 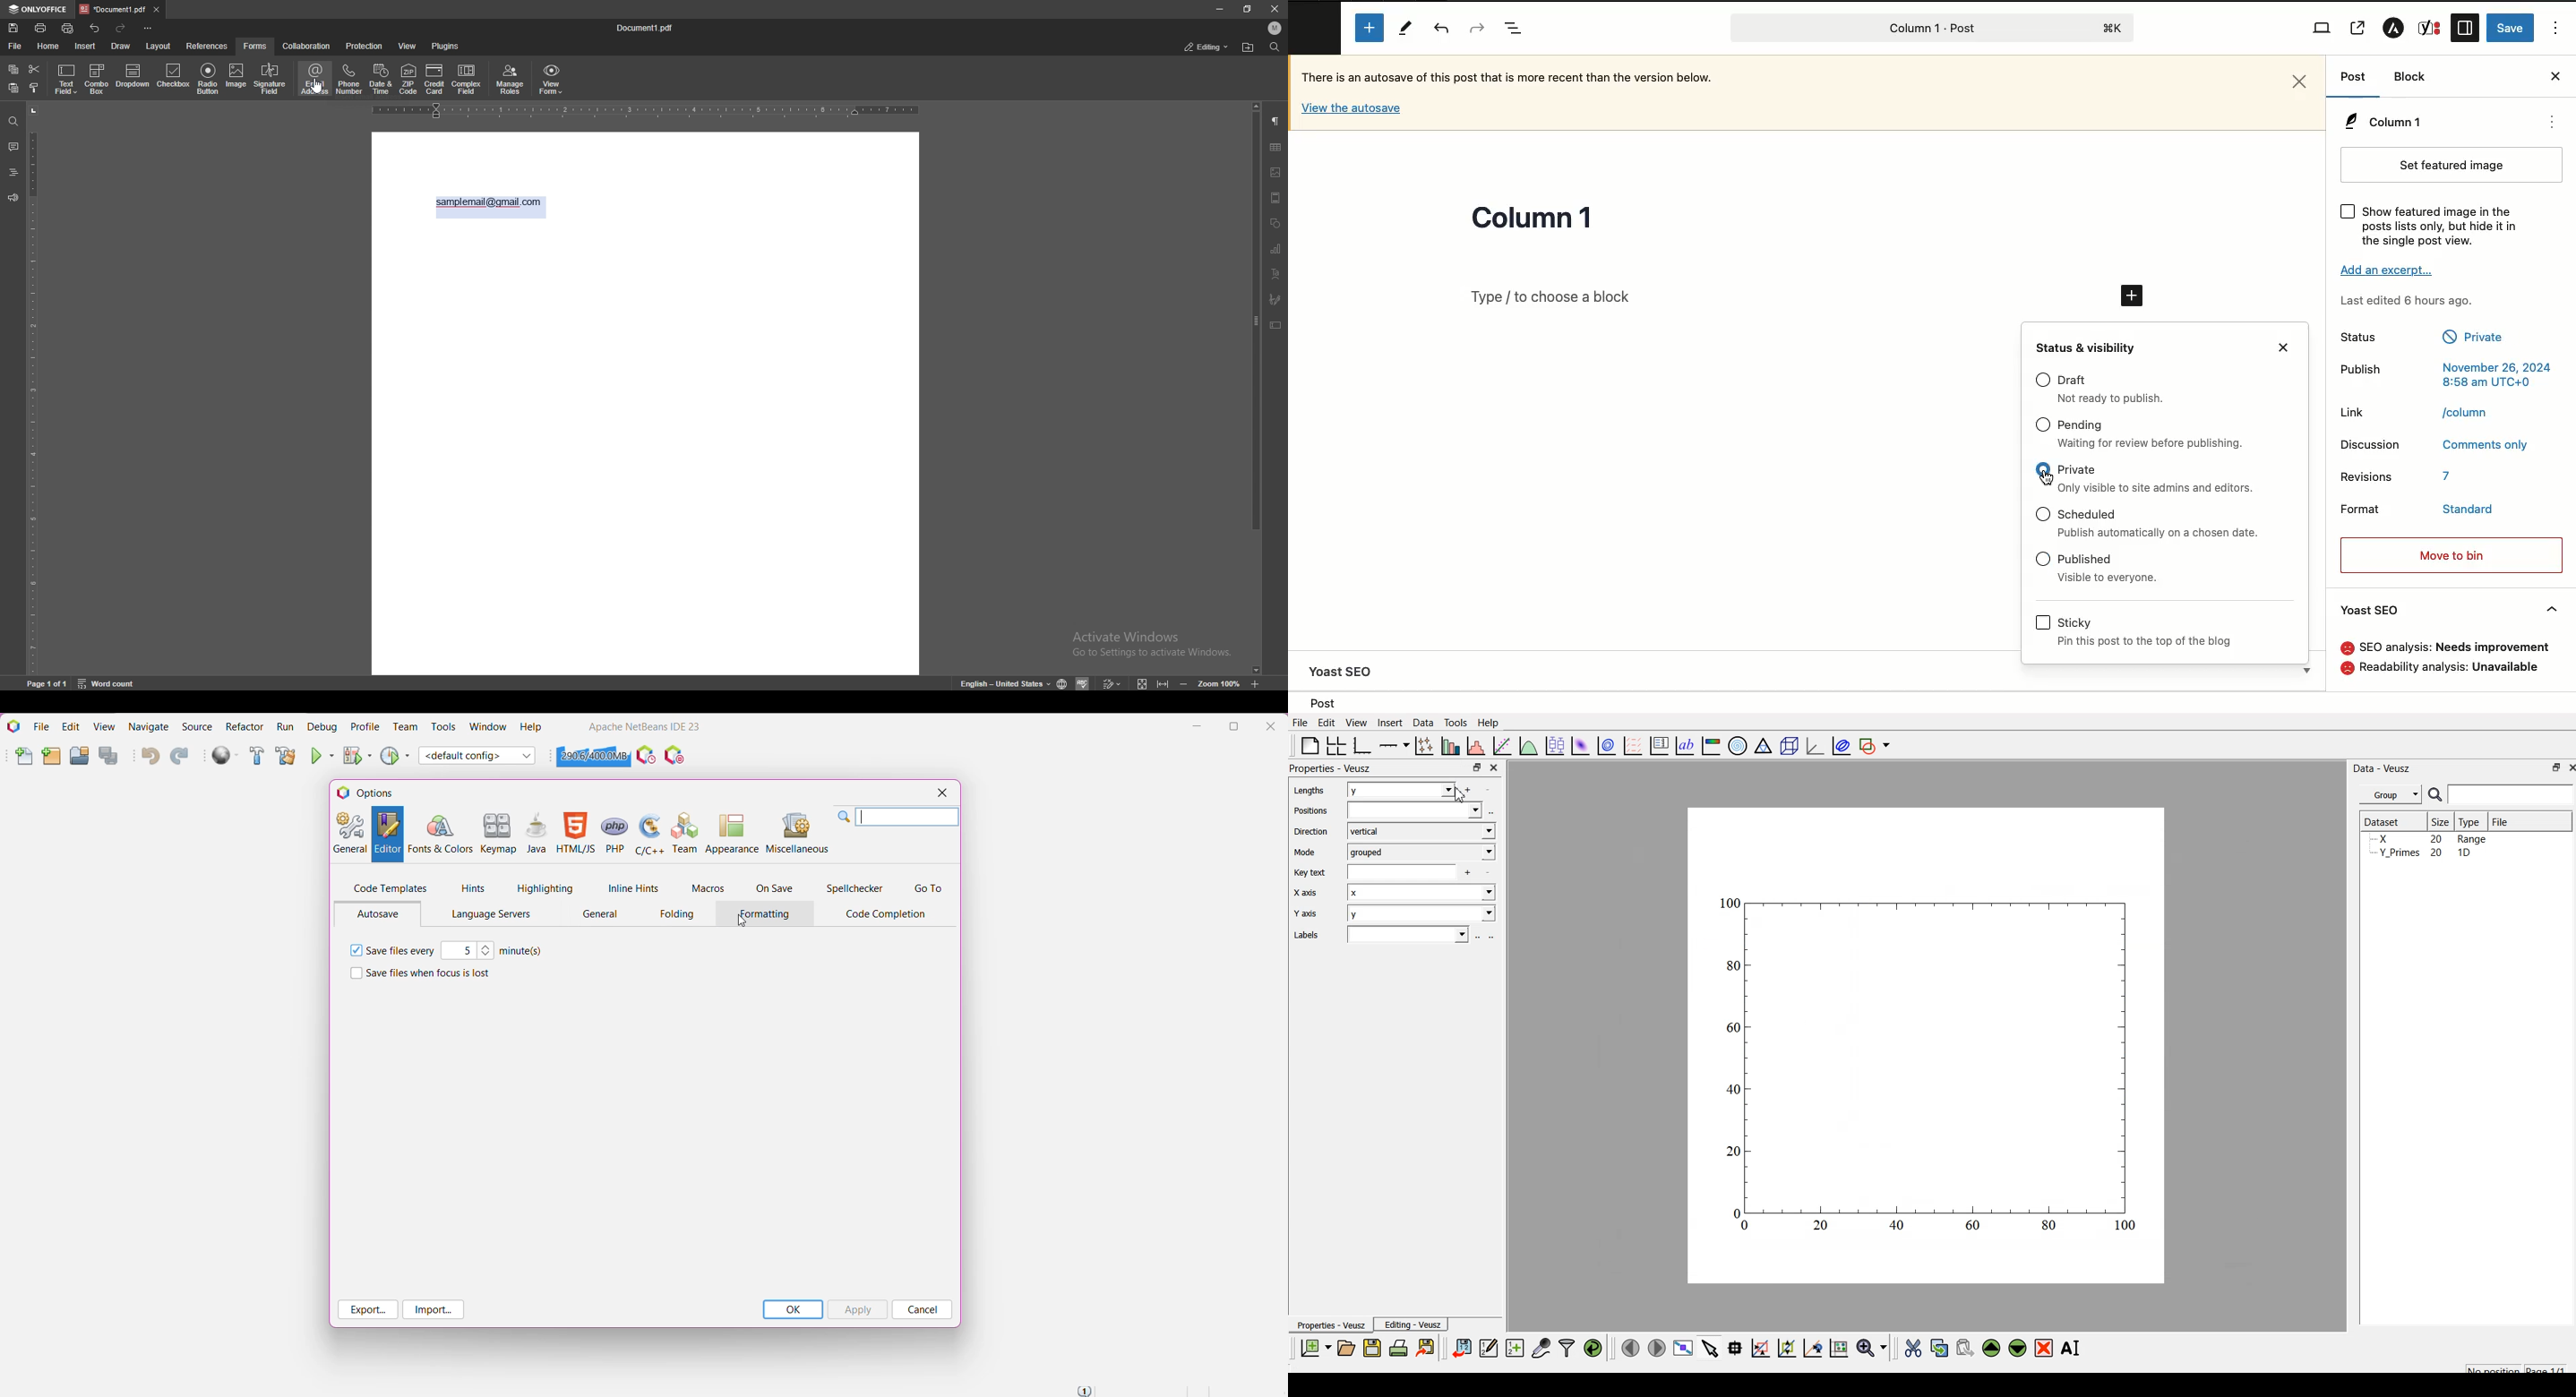 I want to click on Document overview, so click(x=1515, y=30).